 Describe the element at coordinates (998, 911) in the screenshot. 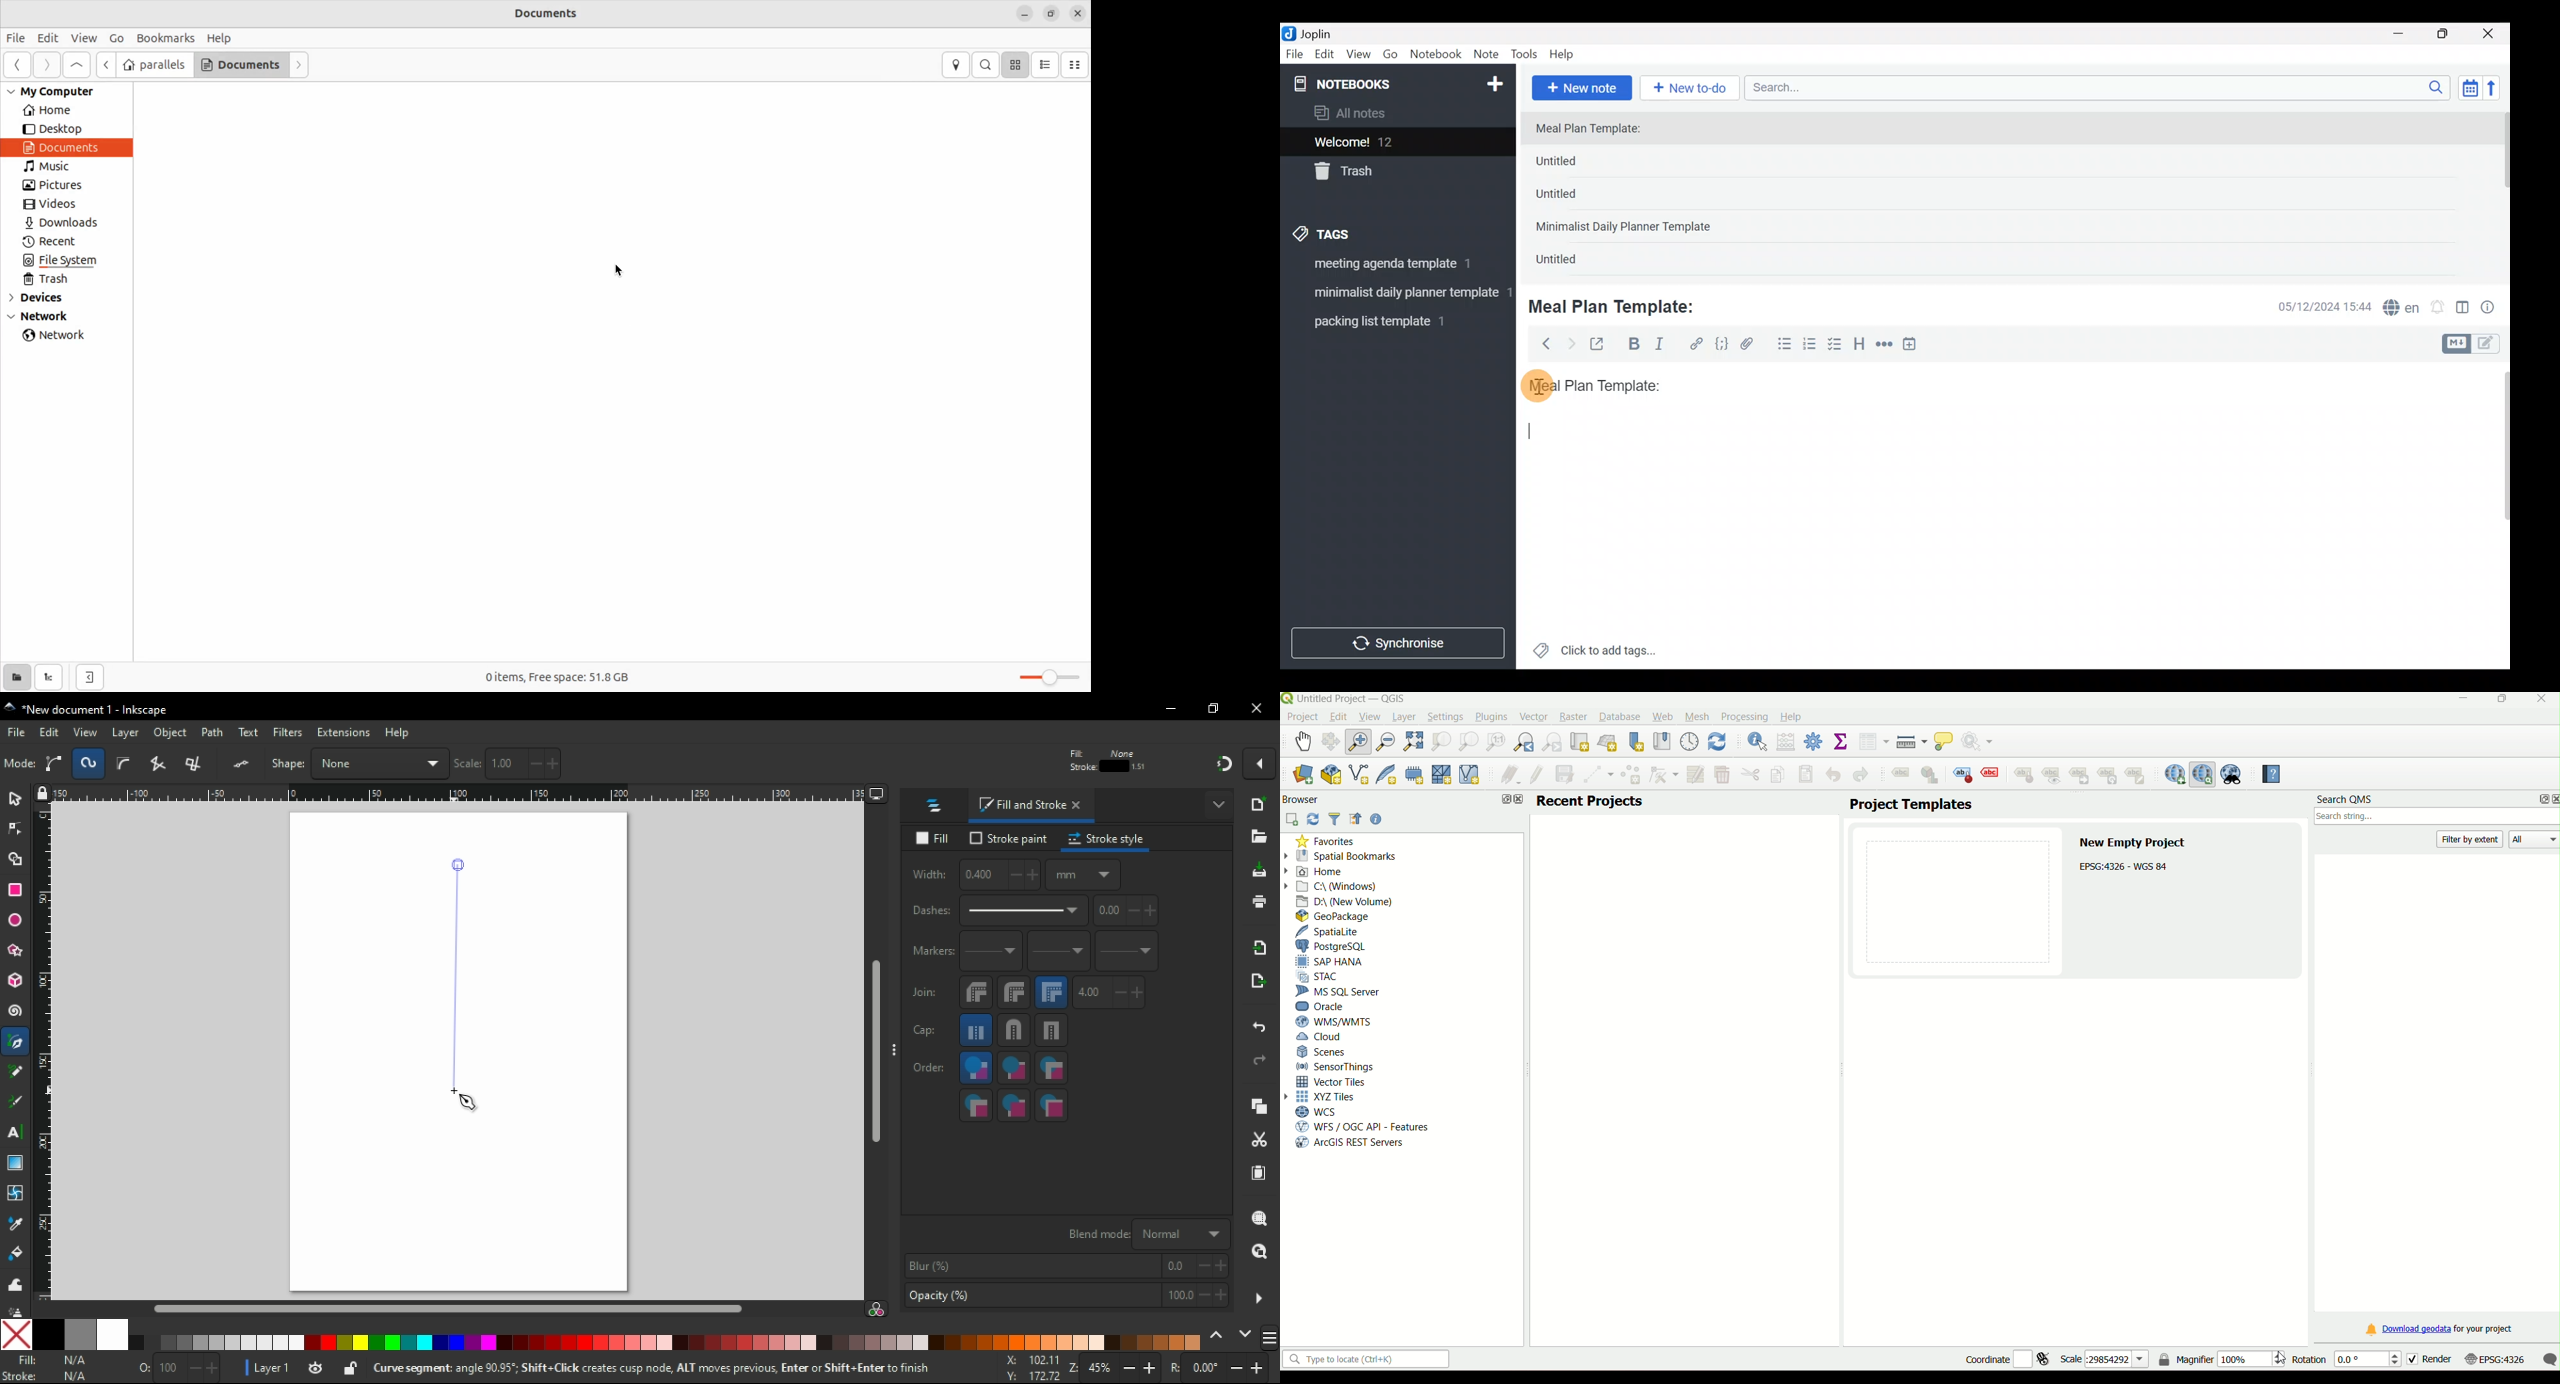

I see `dashes` at that location.